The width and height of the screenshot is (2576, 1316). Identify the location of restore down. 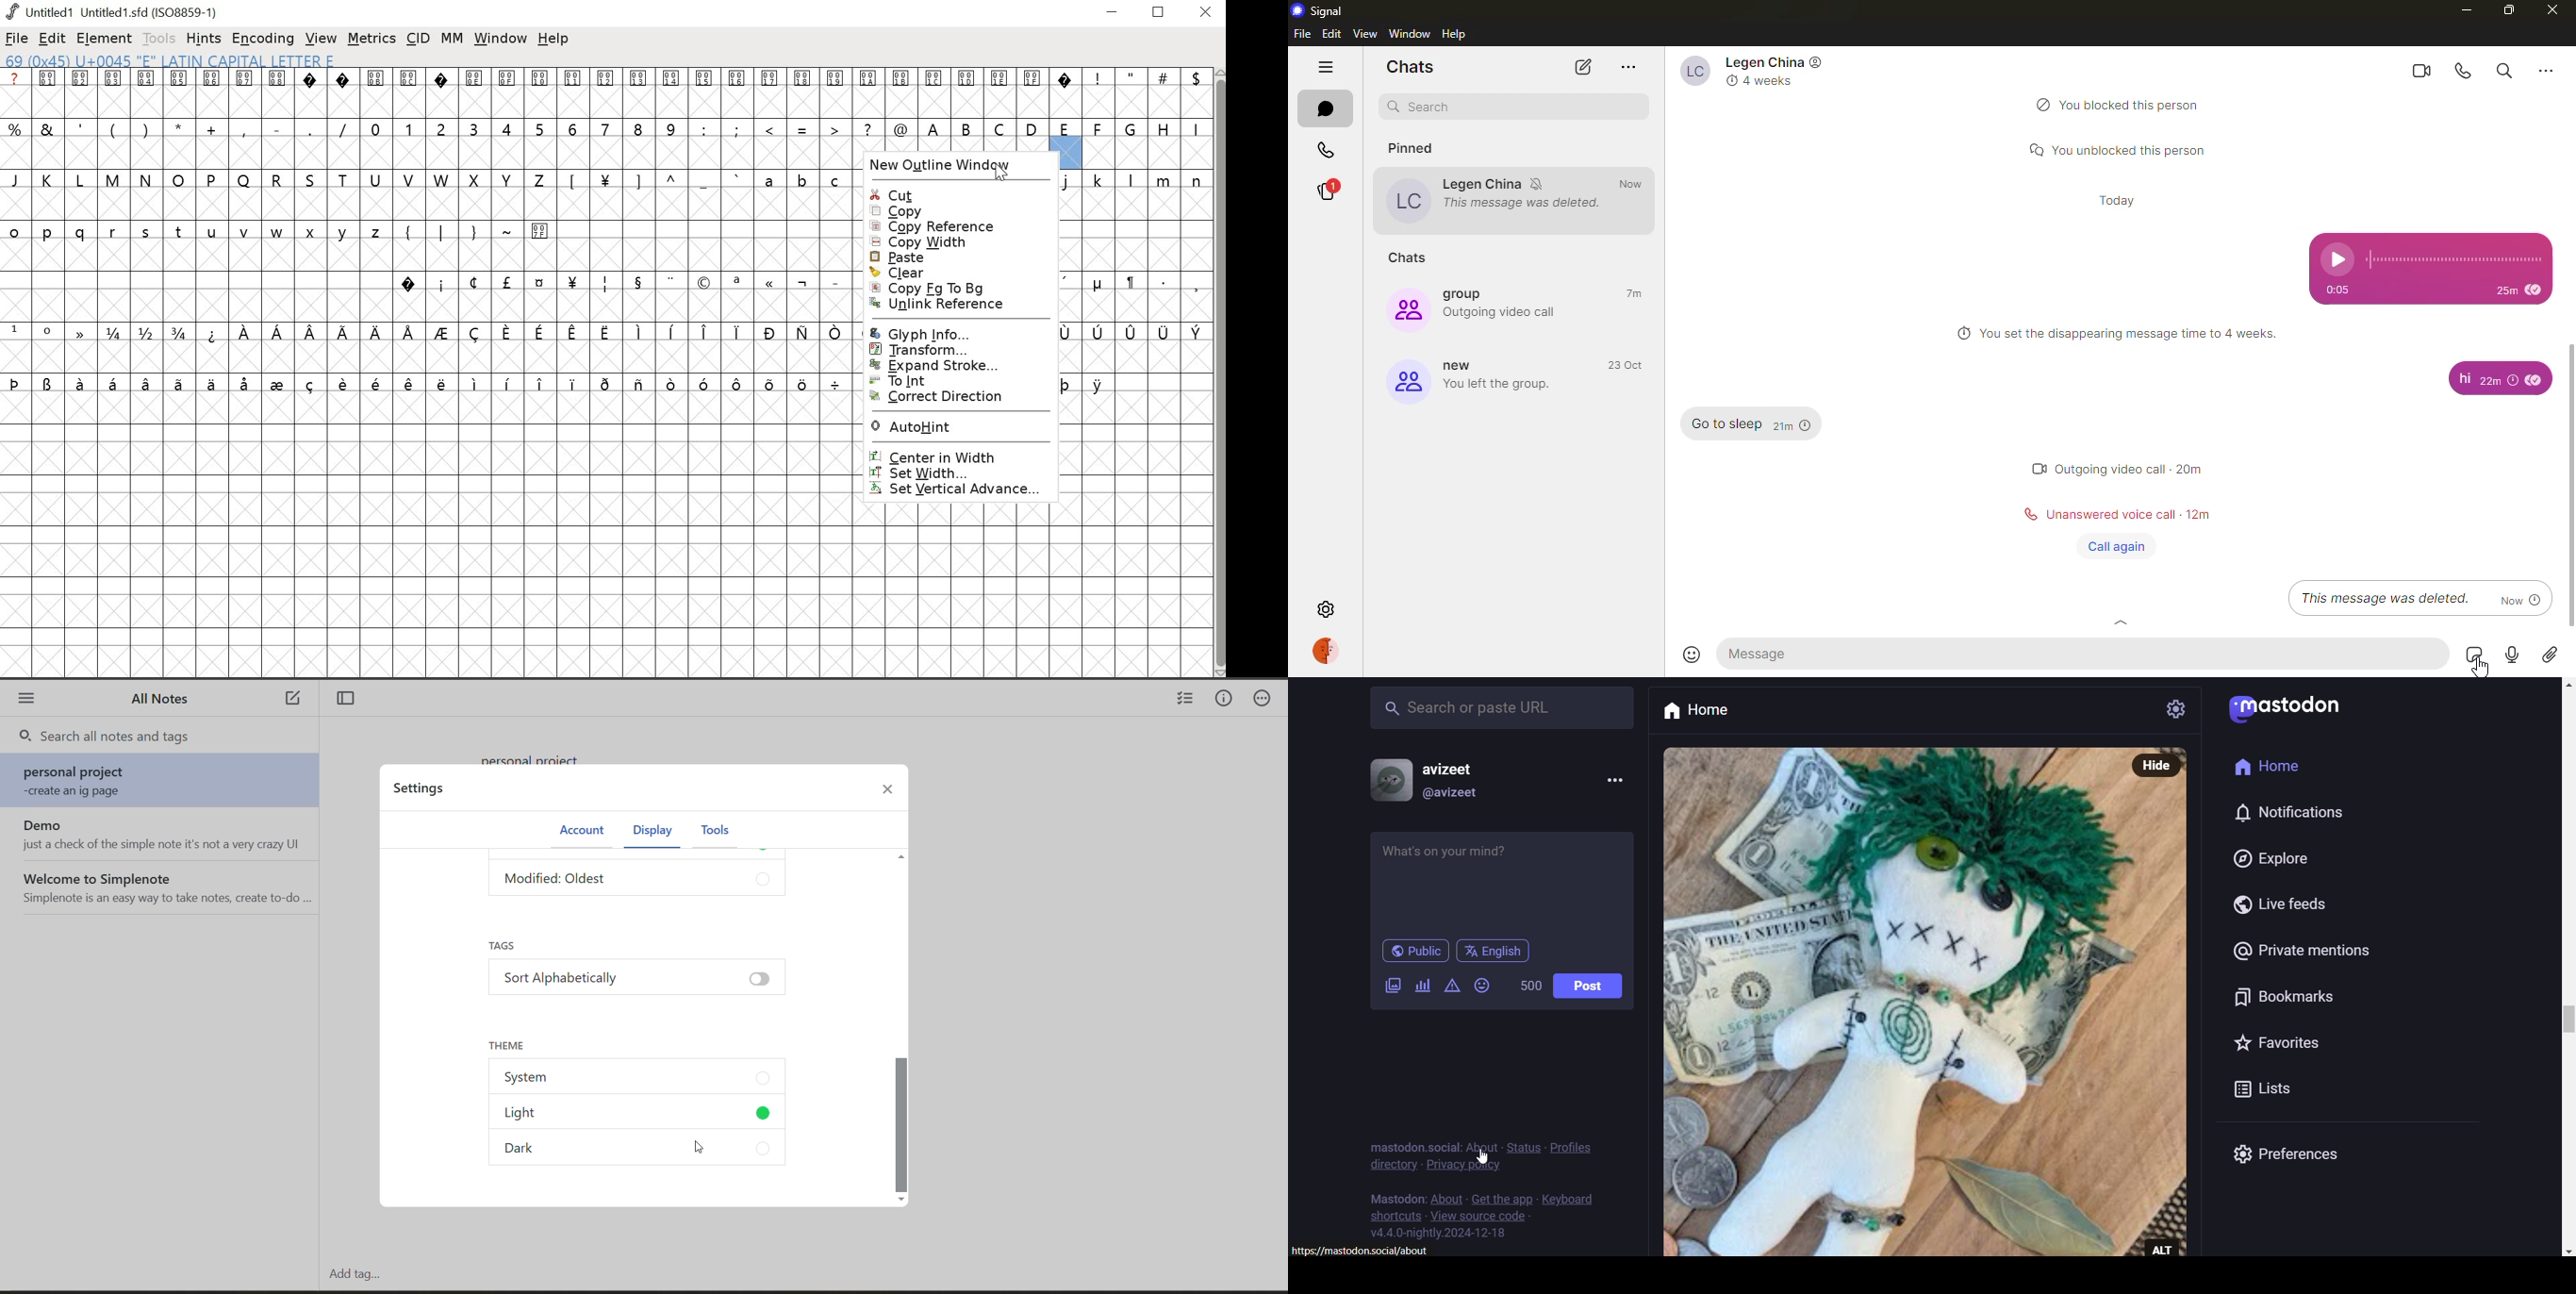
(1160, 13).